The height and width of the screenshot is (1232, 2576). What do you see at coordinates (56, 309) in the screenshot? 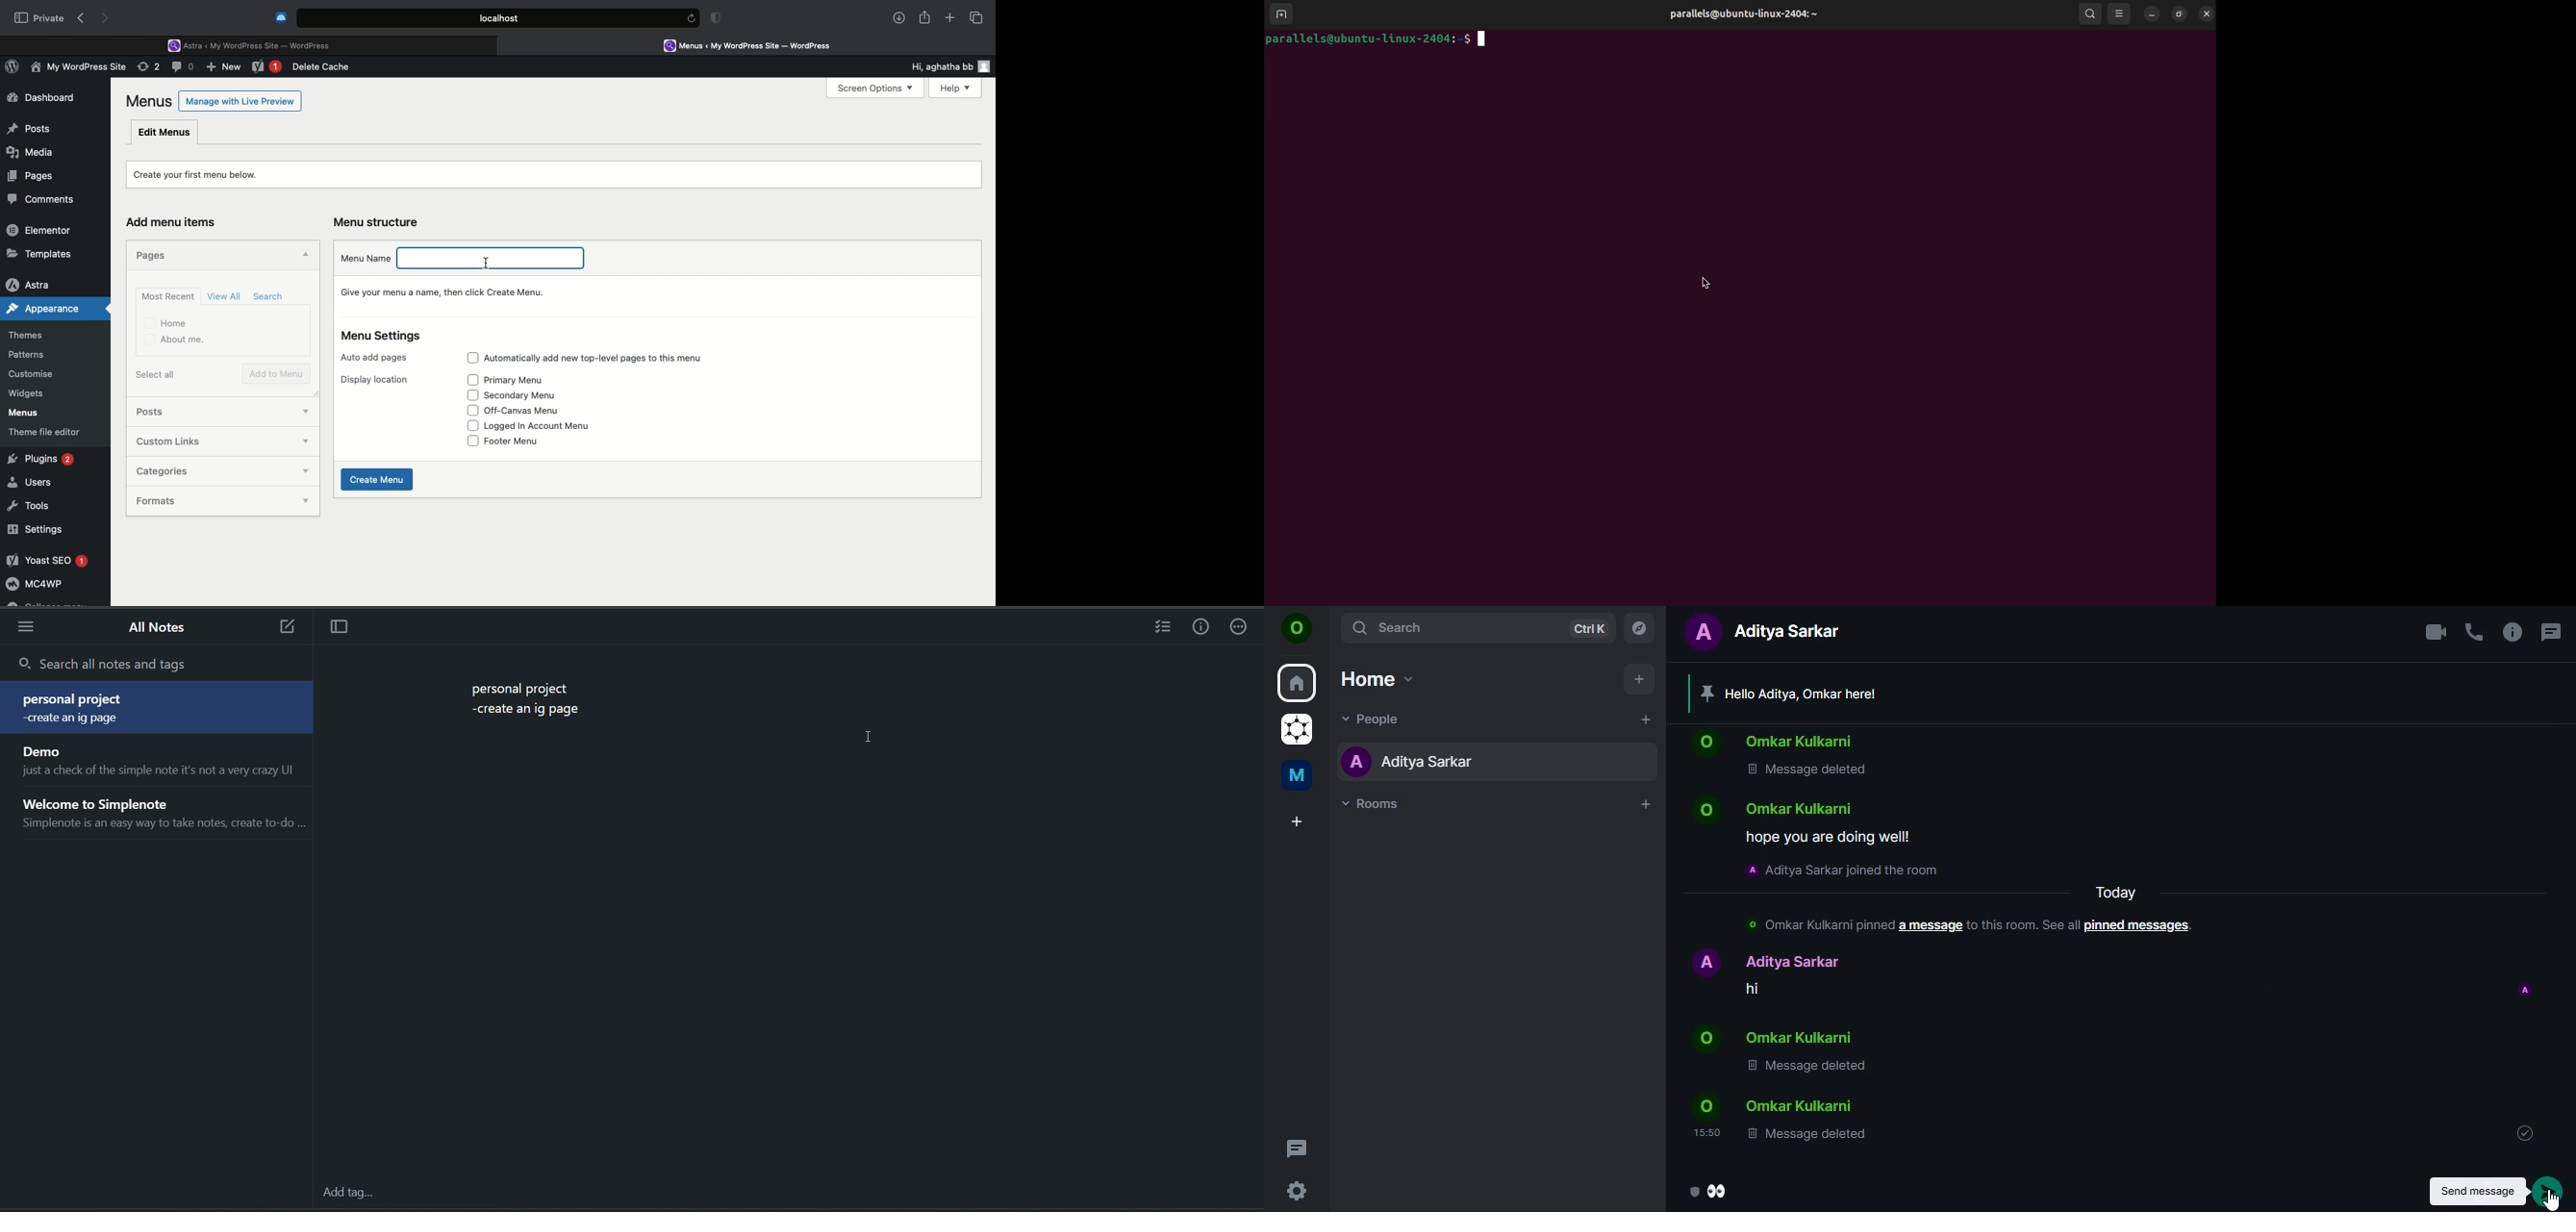
I see `Appearance` at bounding box center [56, 309].